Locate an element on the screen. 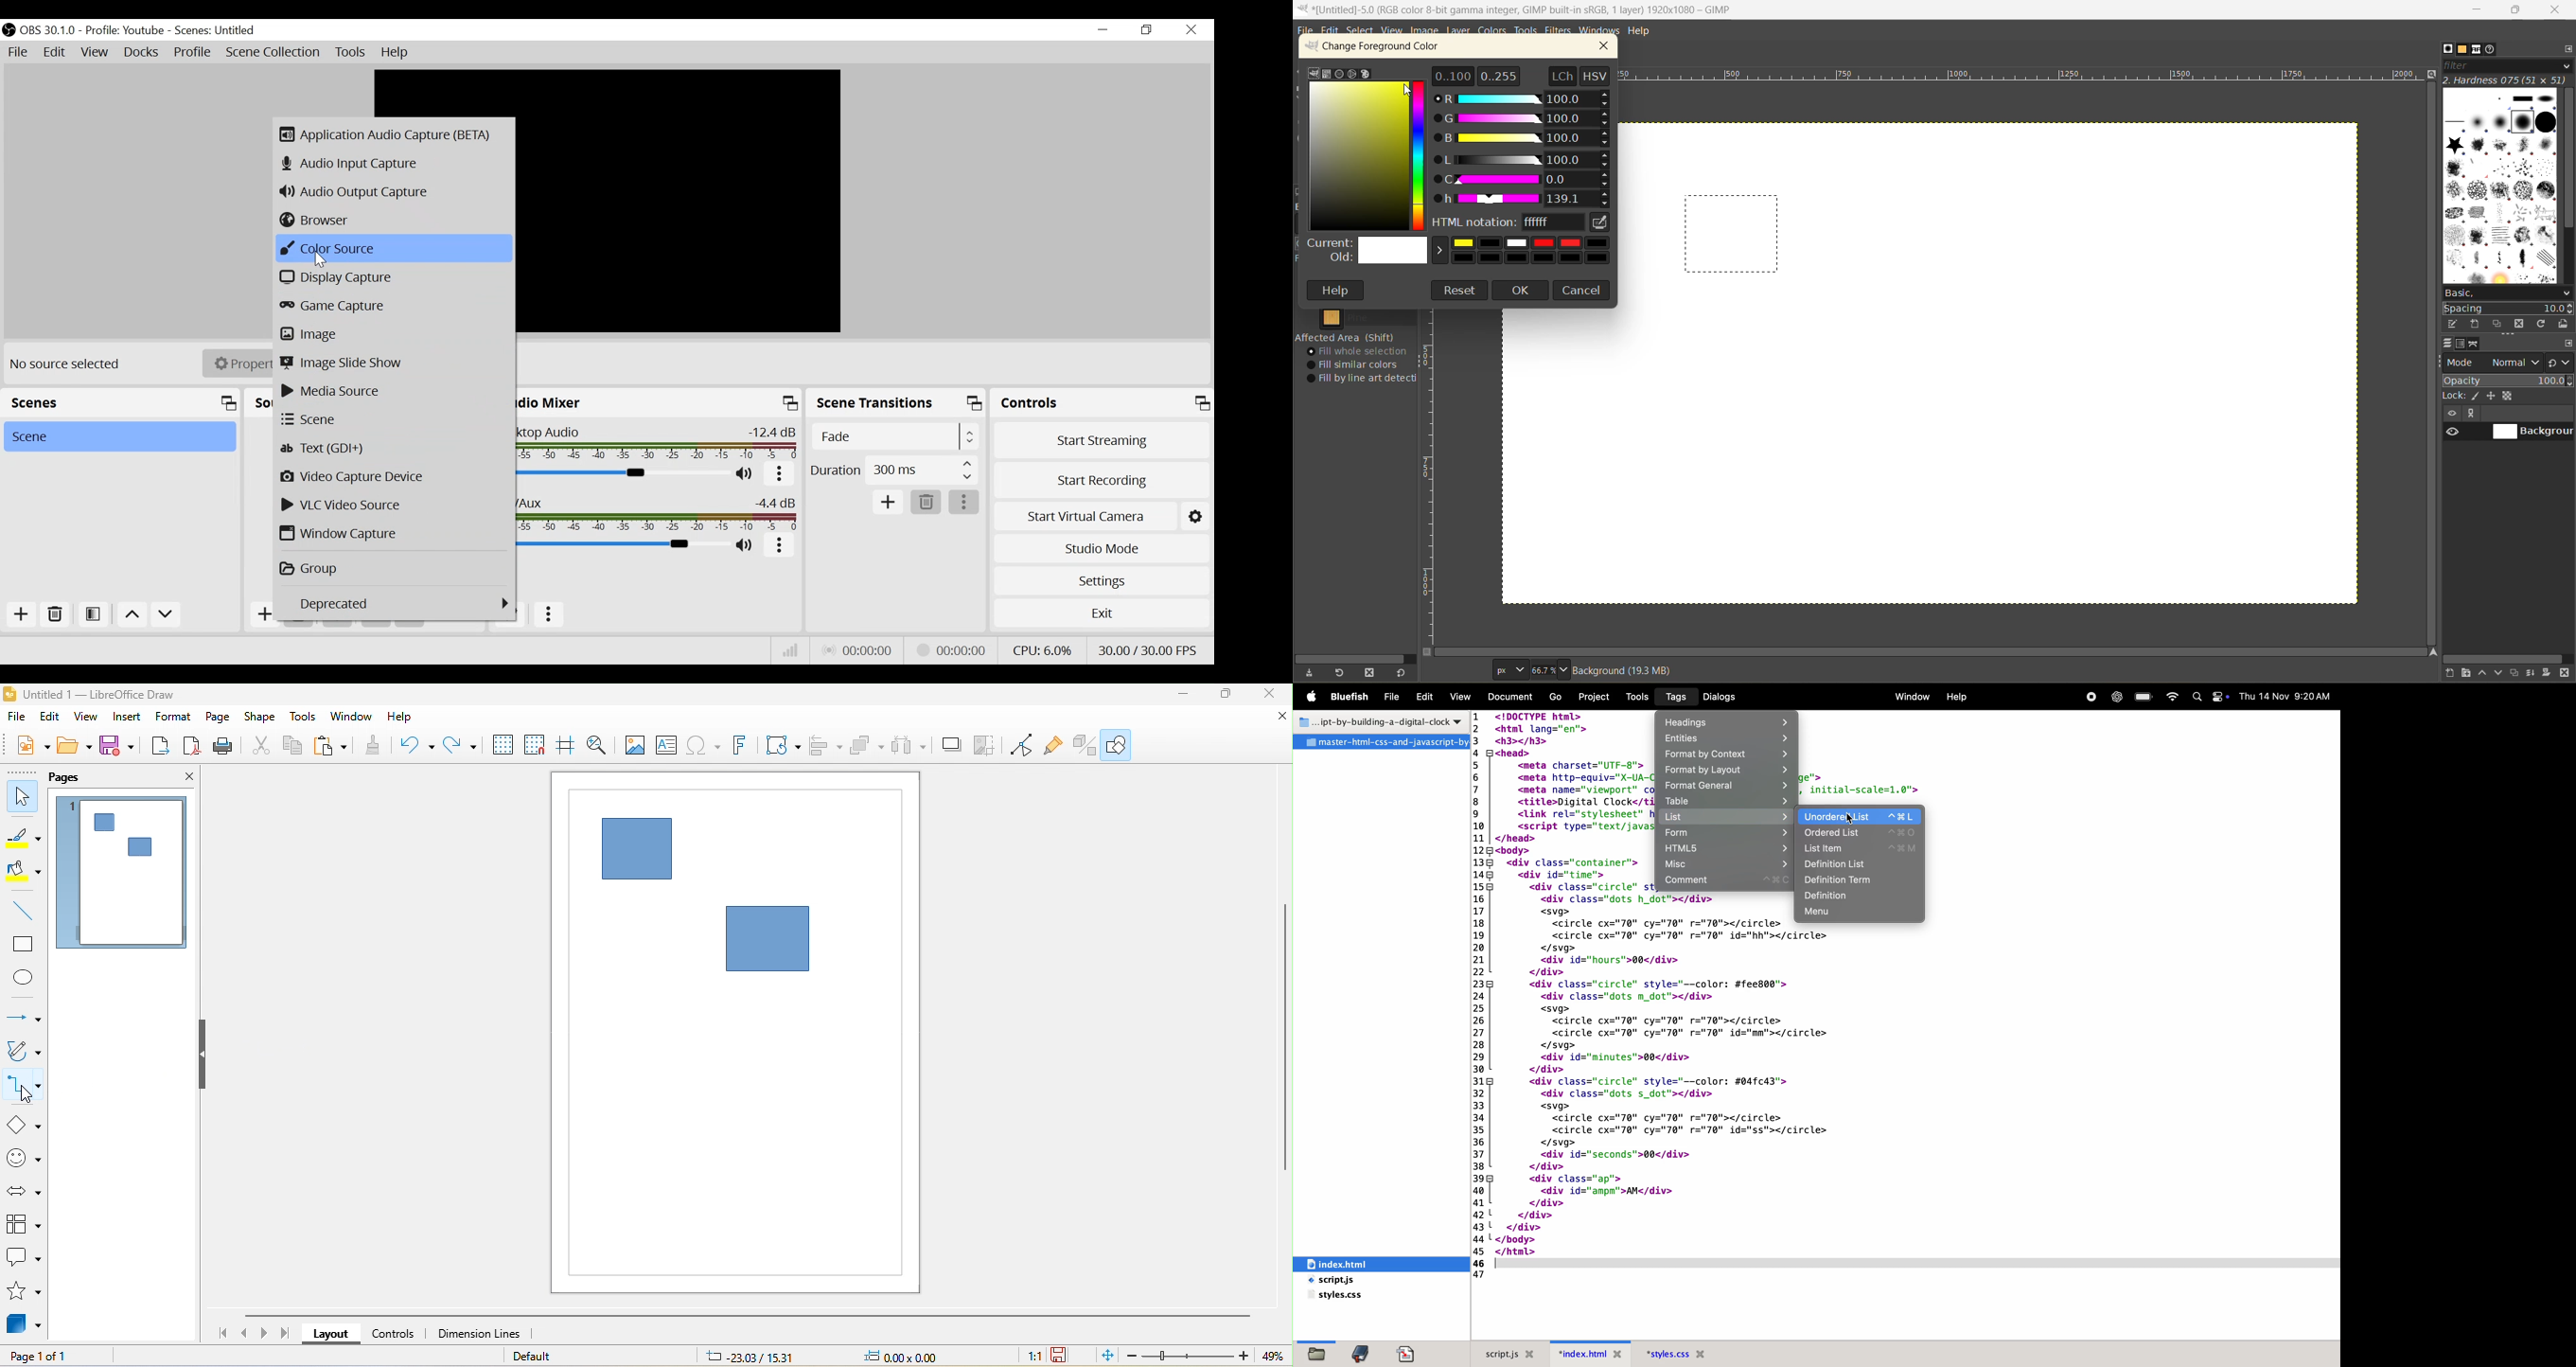  Select Duration is located at coordinates (894, 468).